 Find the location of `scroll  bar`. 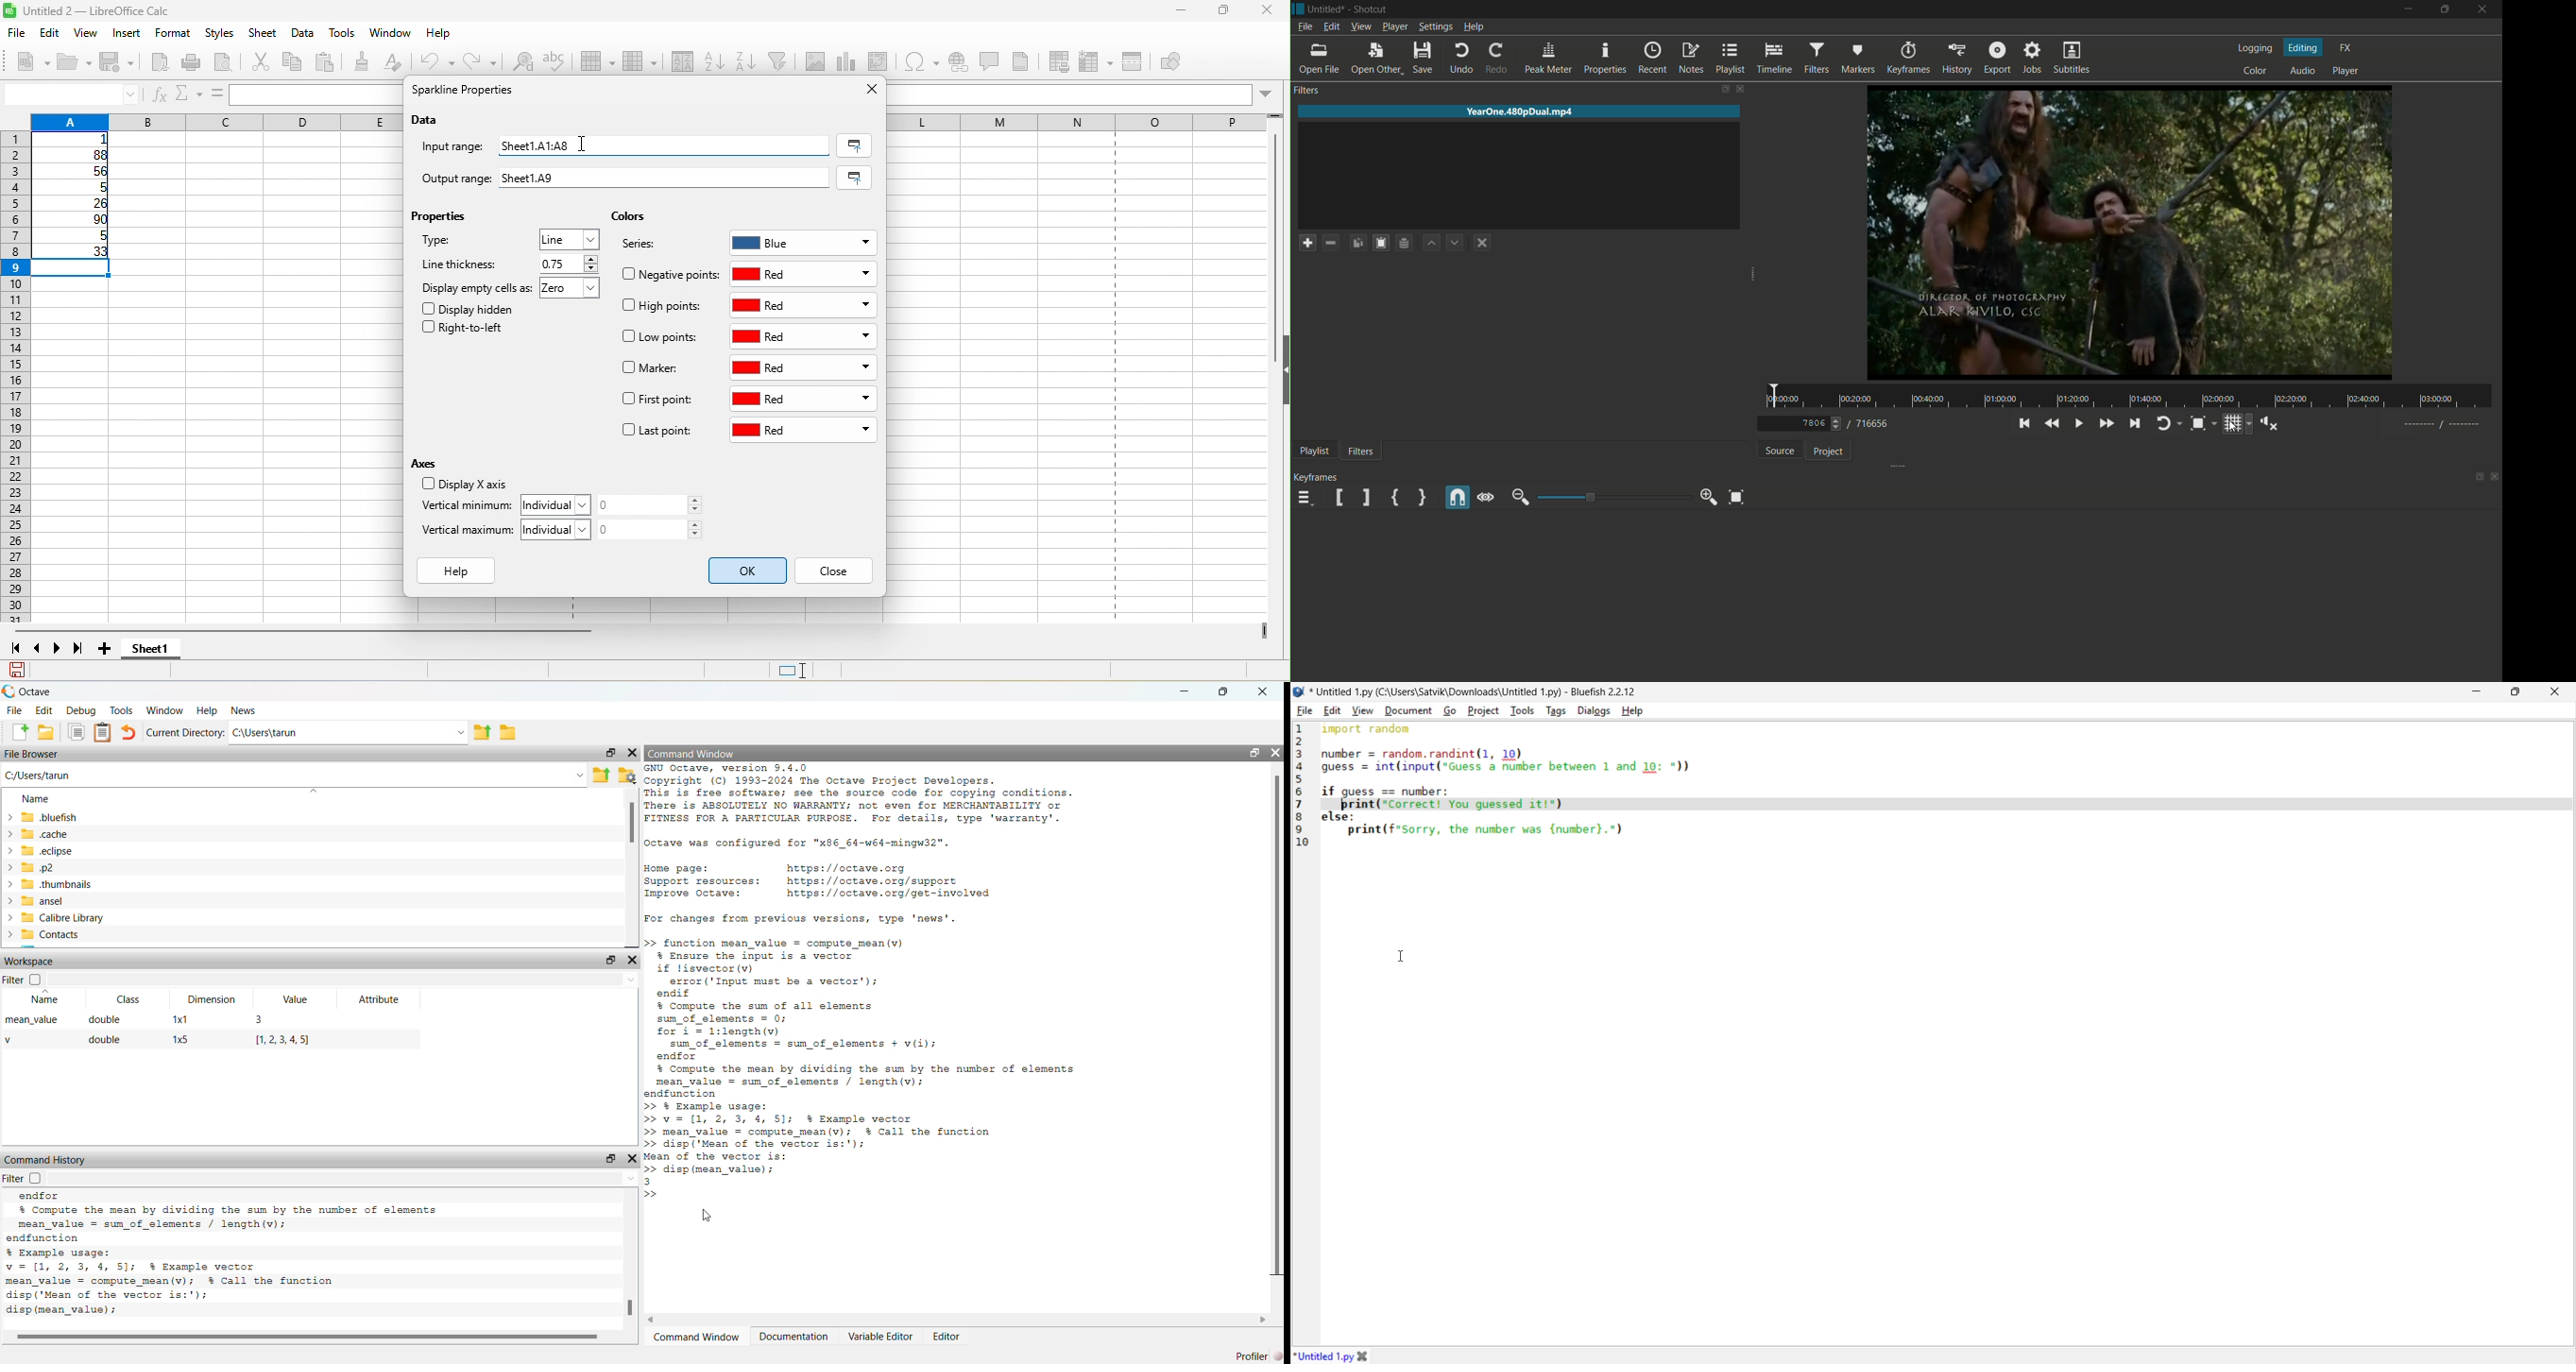

scroll  bar is located at coordinates (1278, 1022).